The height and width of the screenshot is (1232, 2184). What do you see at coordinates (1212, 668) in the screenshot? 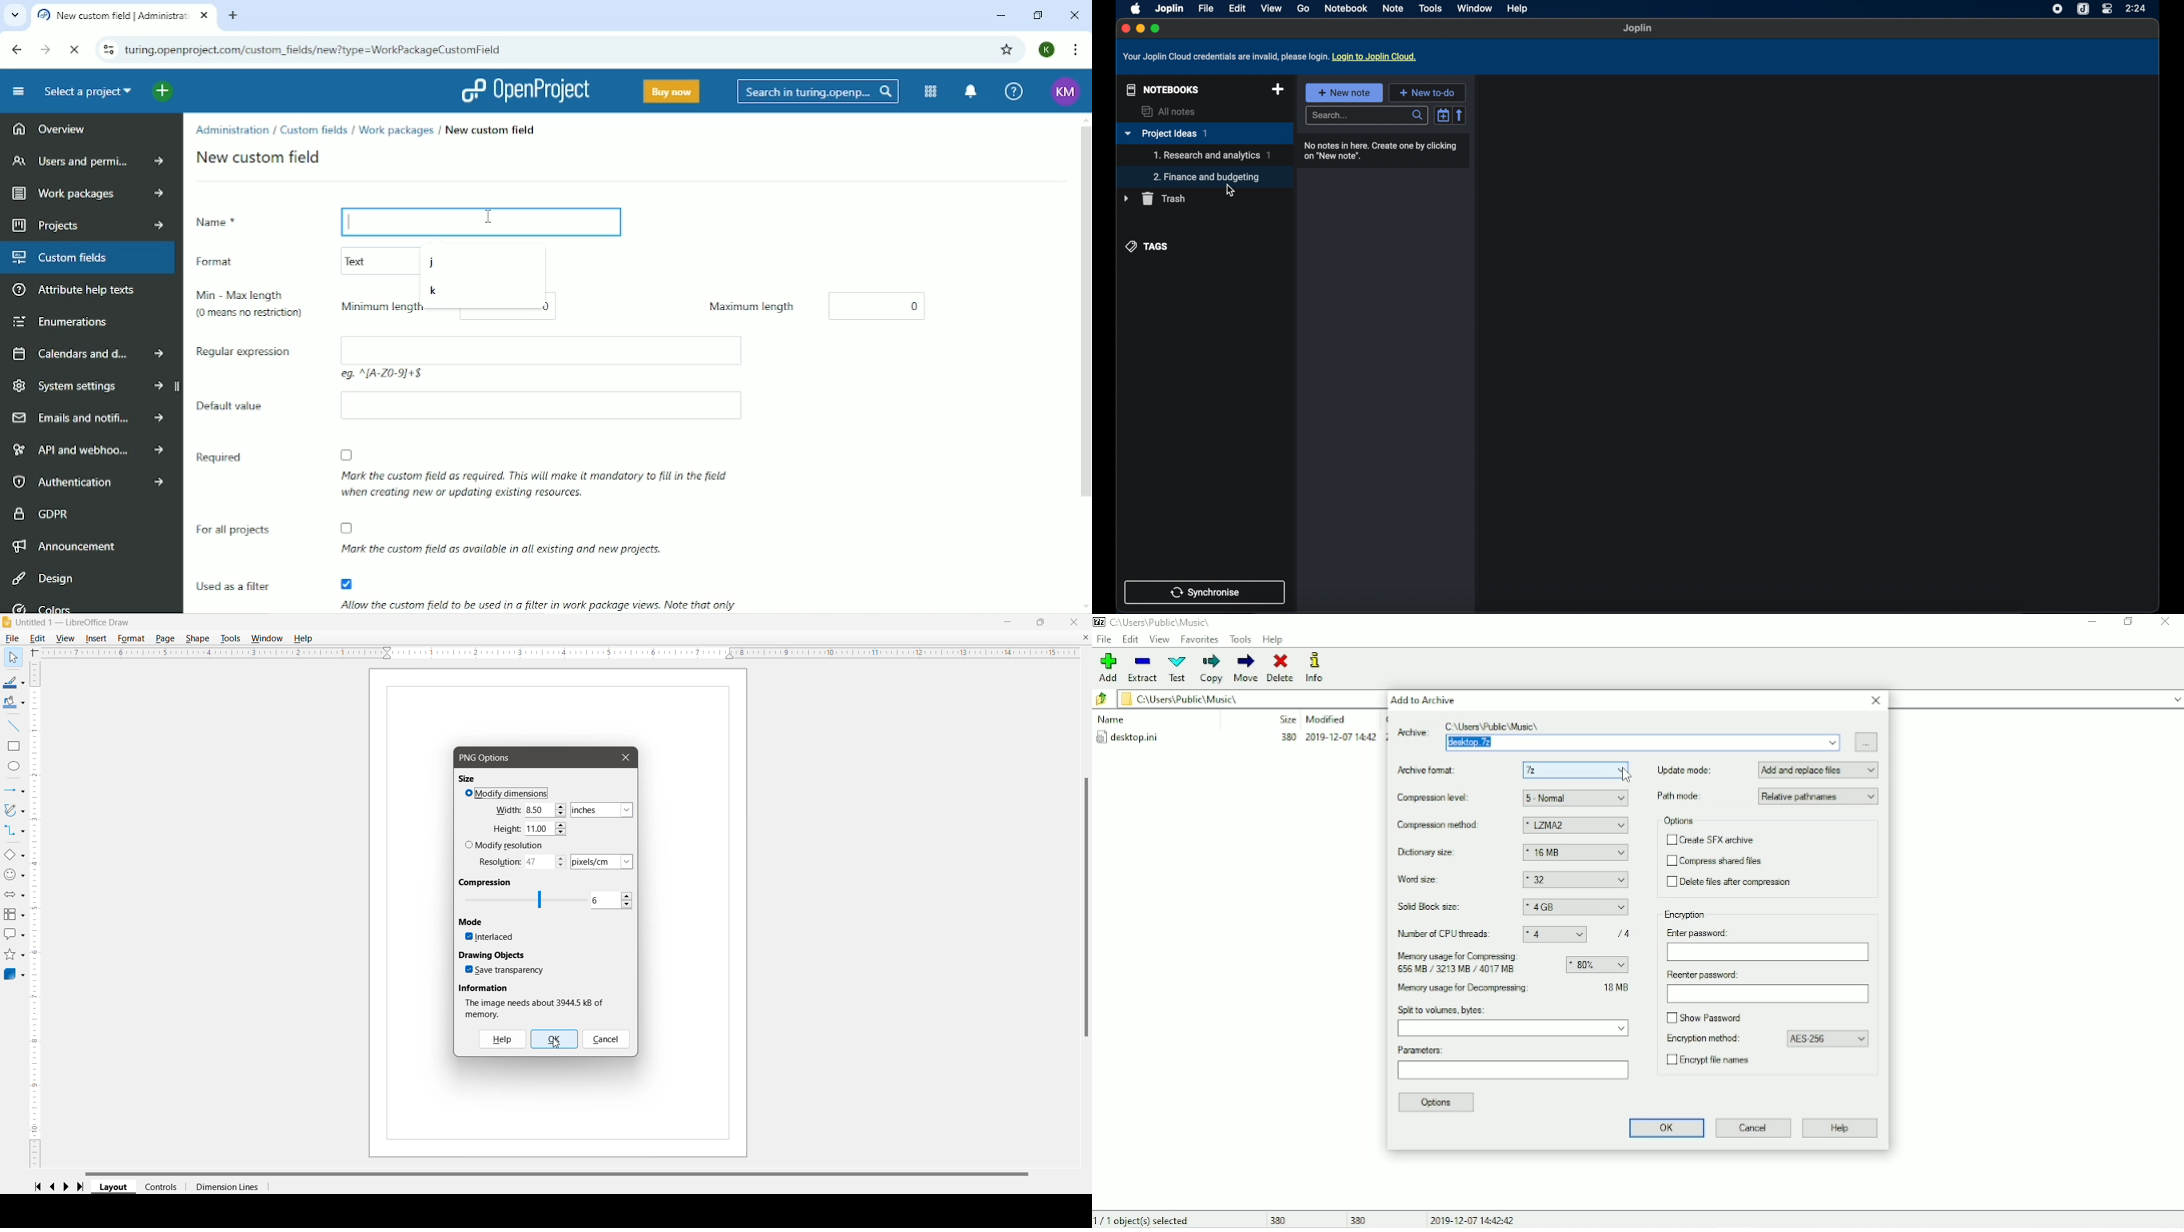
I see `Copy` at bounding box center [1212, 668].